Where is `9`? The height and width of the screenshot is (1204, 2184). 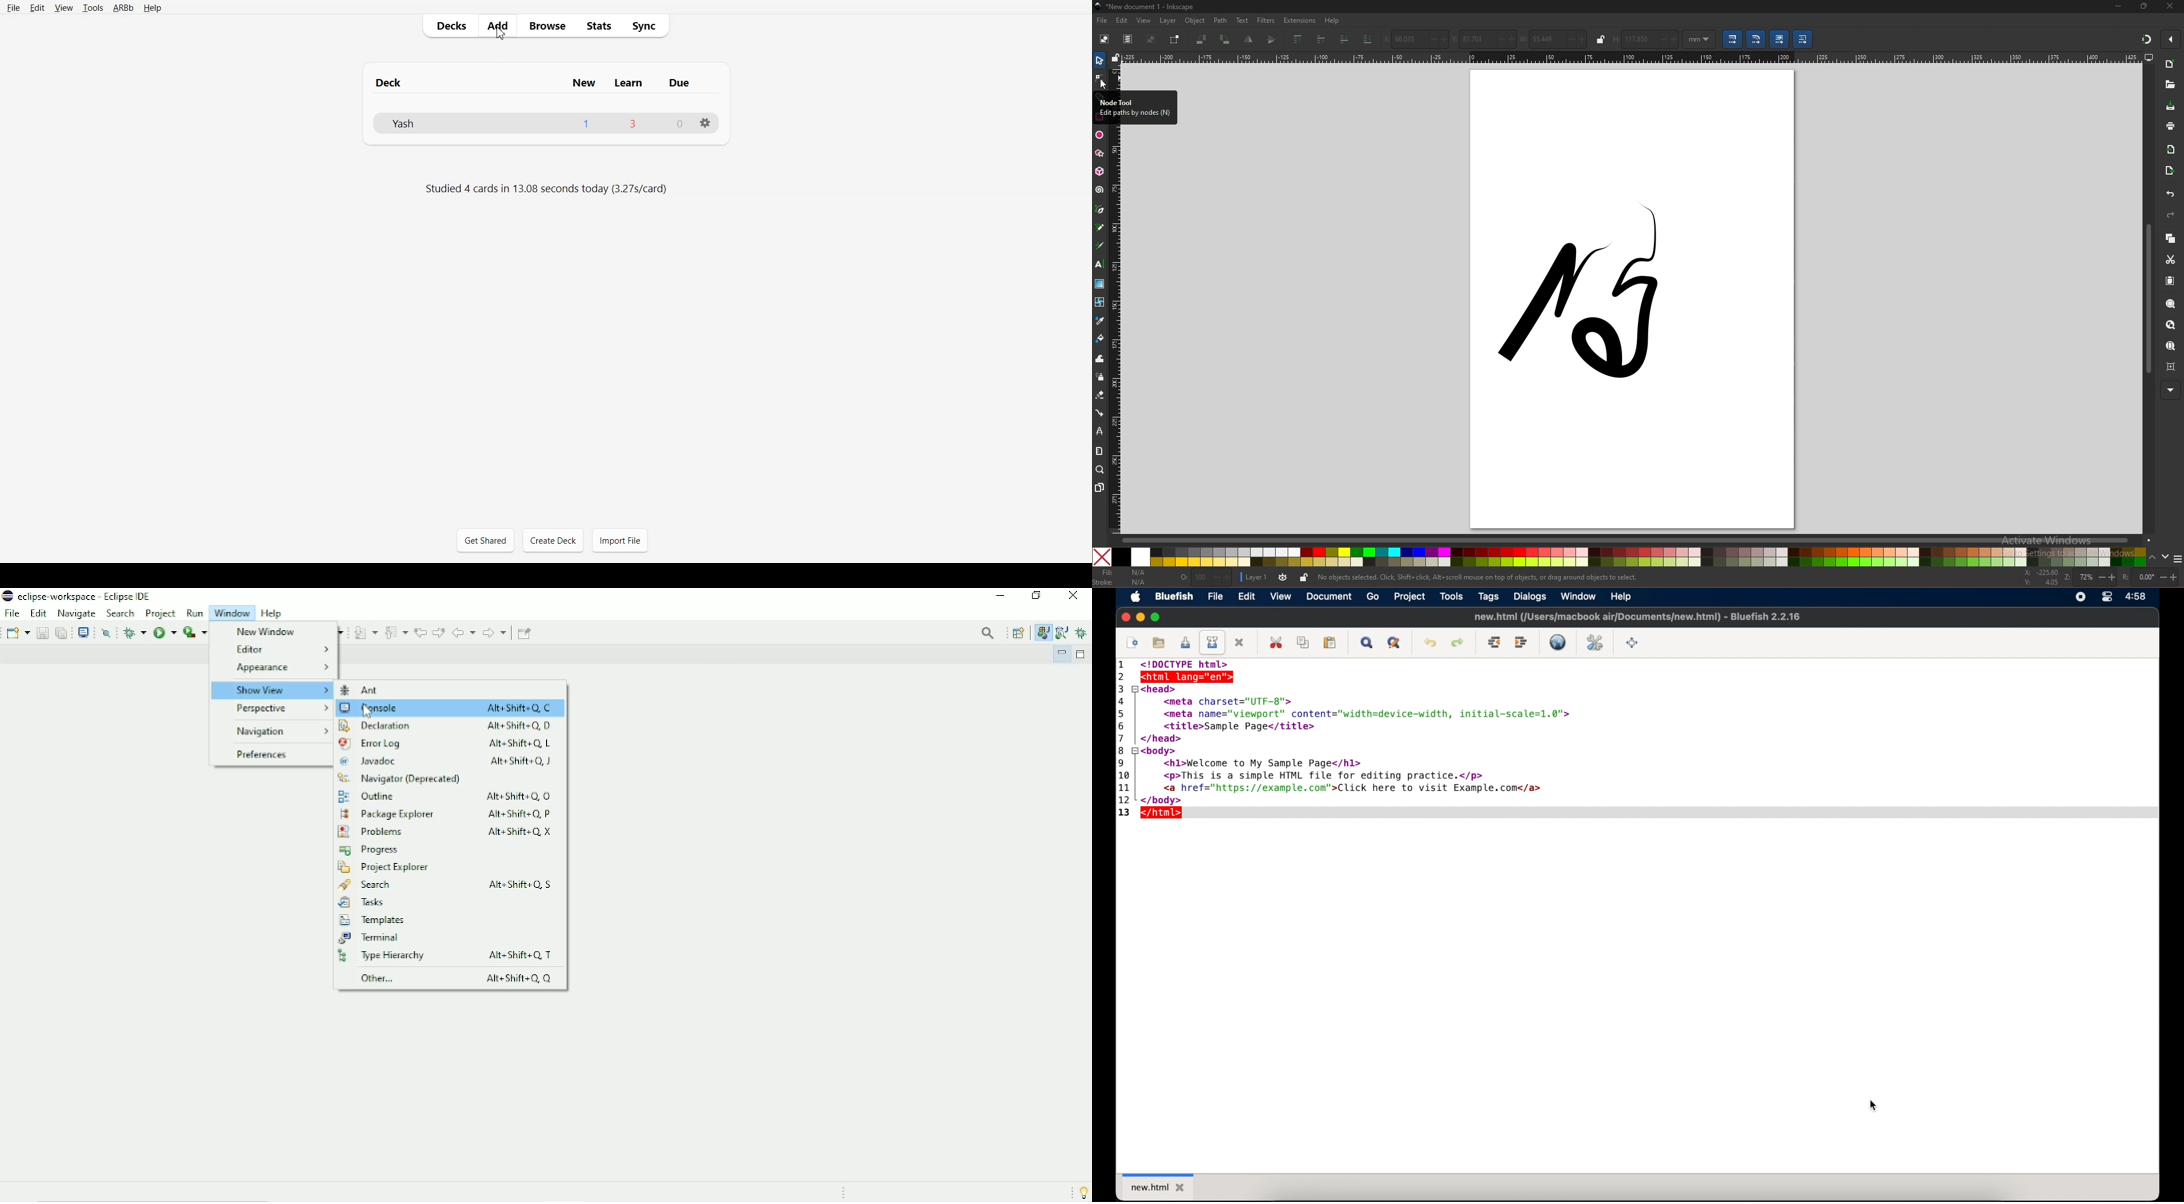
9 is located at coordinates (1122, 763).